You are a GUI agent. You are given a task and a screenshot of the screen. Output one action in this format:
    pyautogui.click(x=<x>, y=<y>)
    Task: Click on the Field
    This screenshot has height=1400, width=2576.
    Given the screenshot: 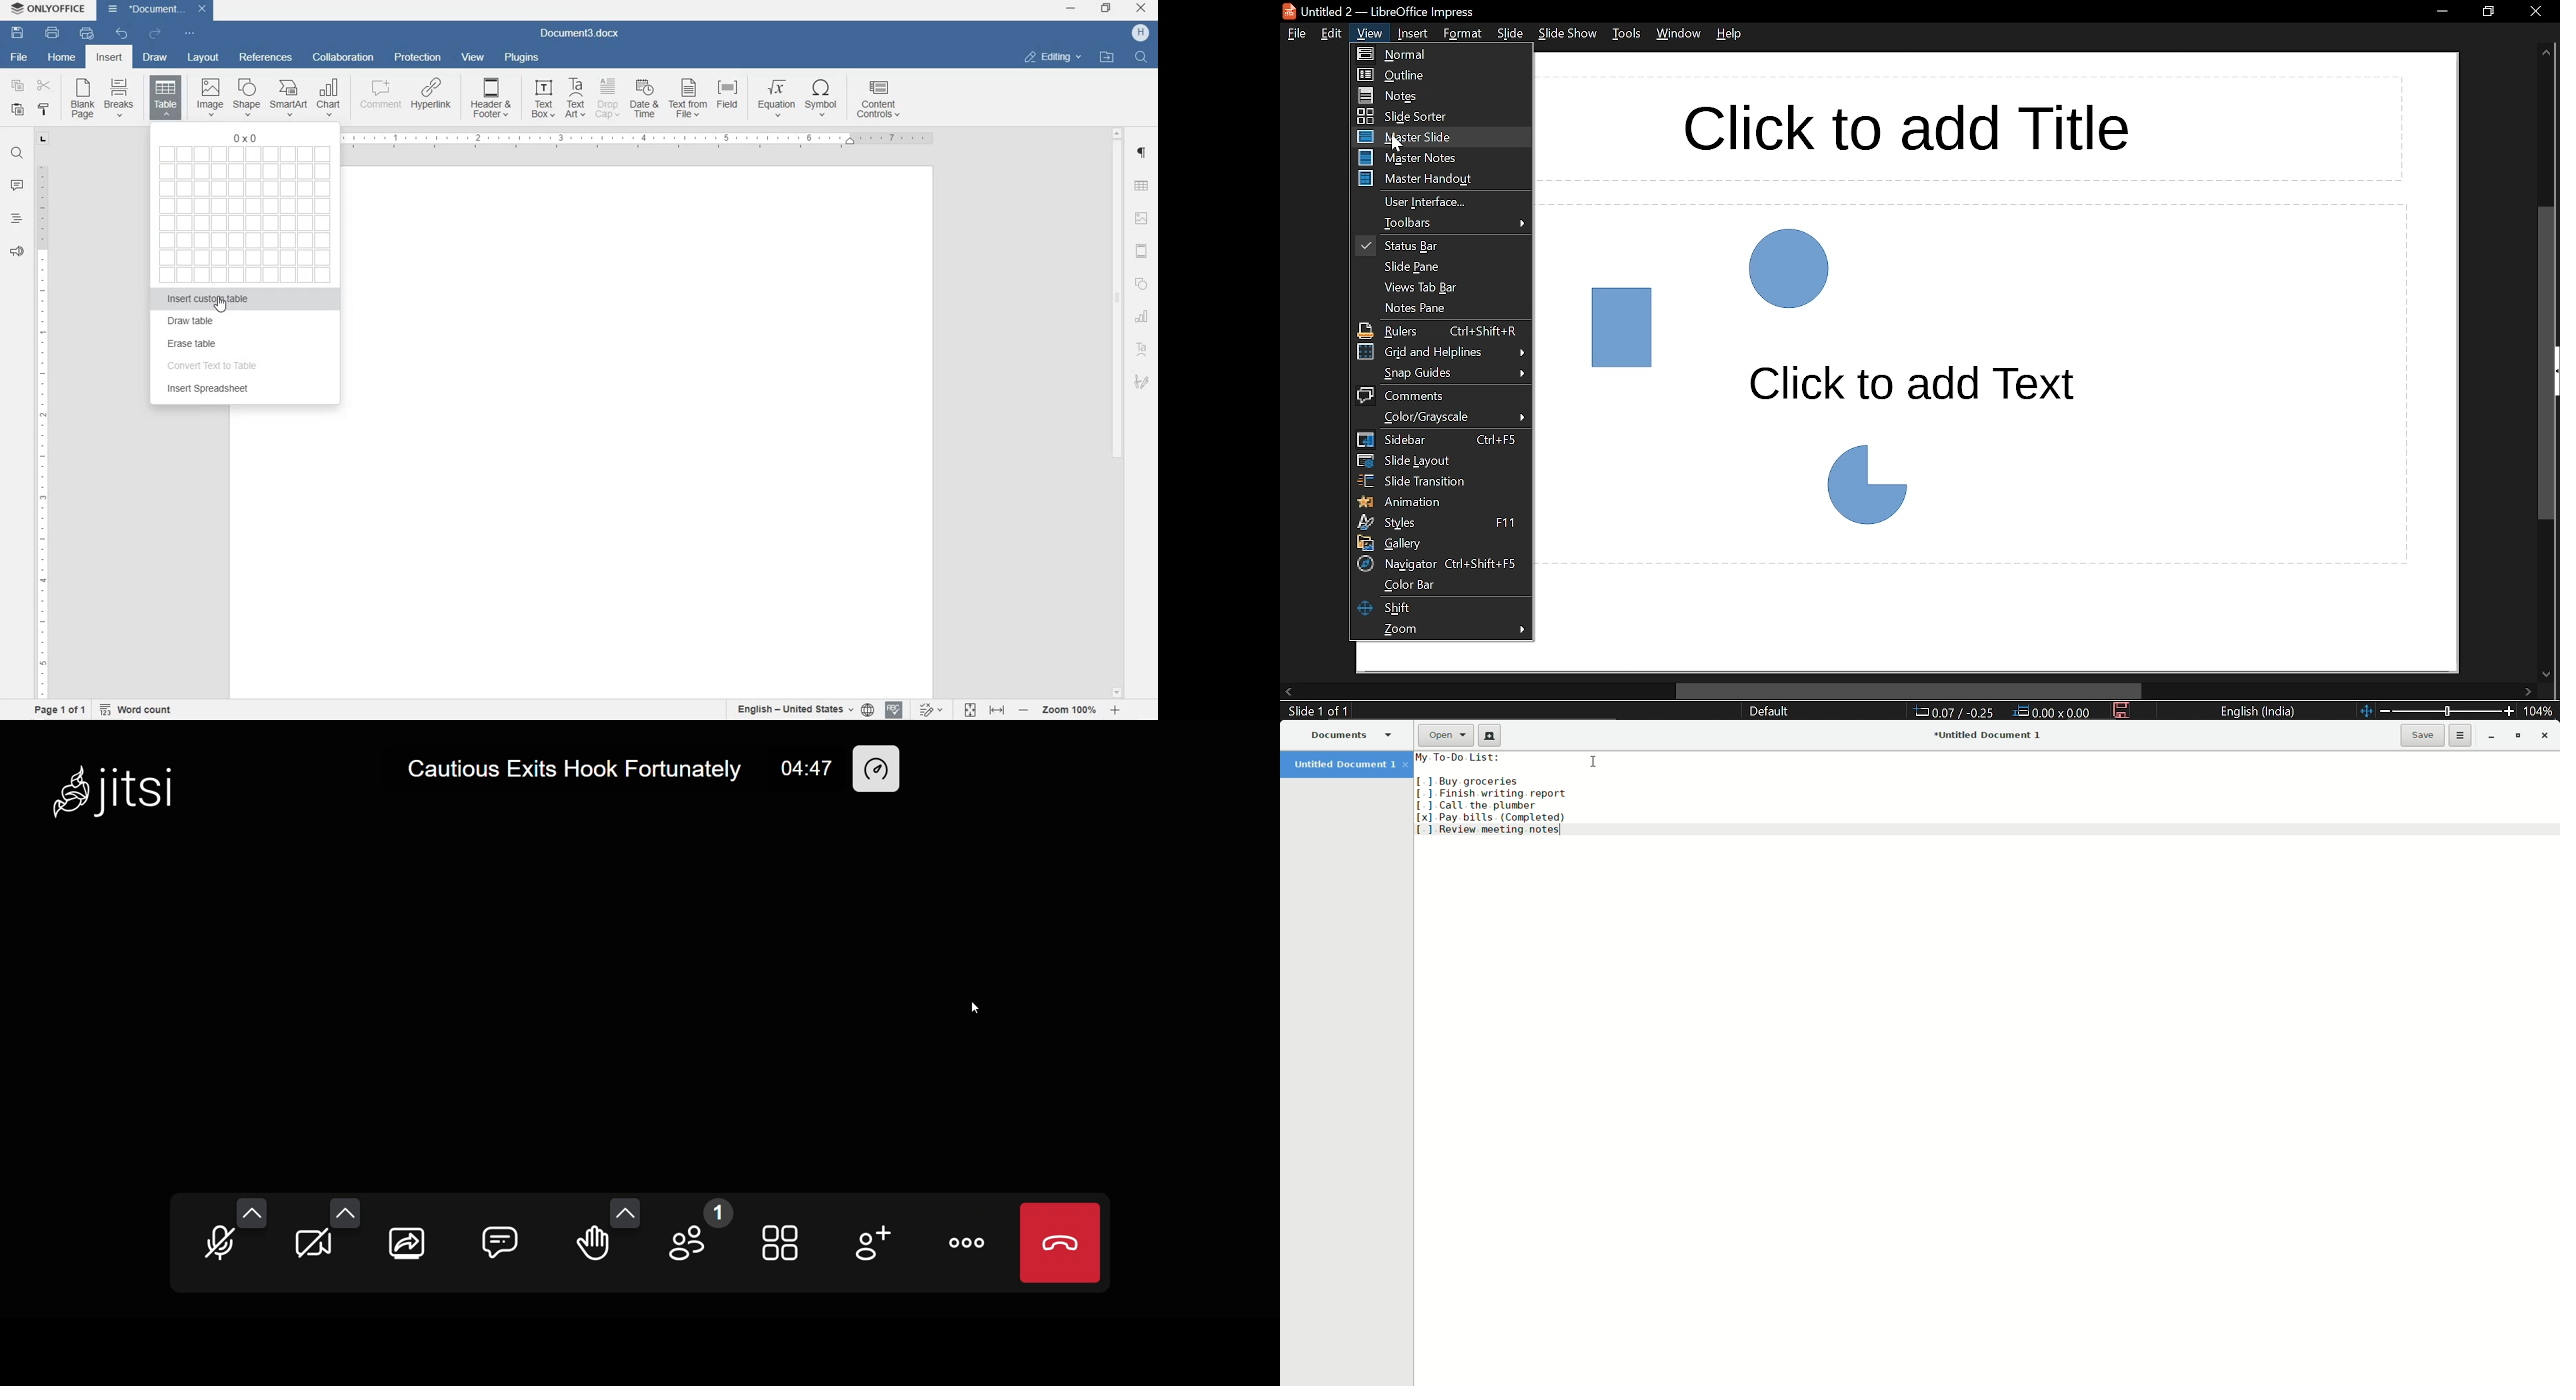 What is the action you would take?
    pyautogui.click(x=731, y=99)
    